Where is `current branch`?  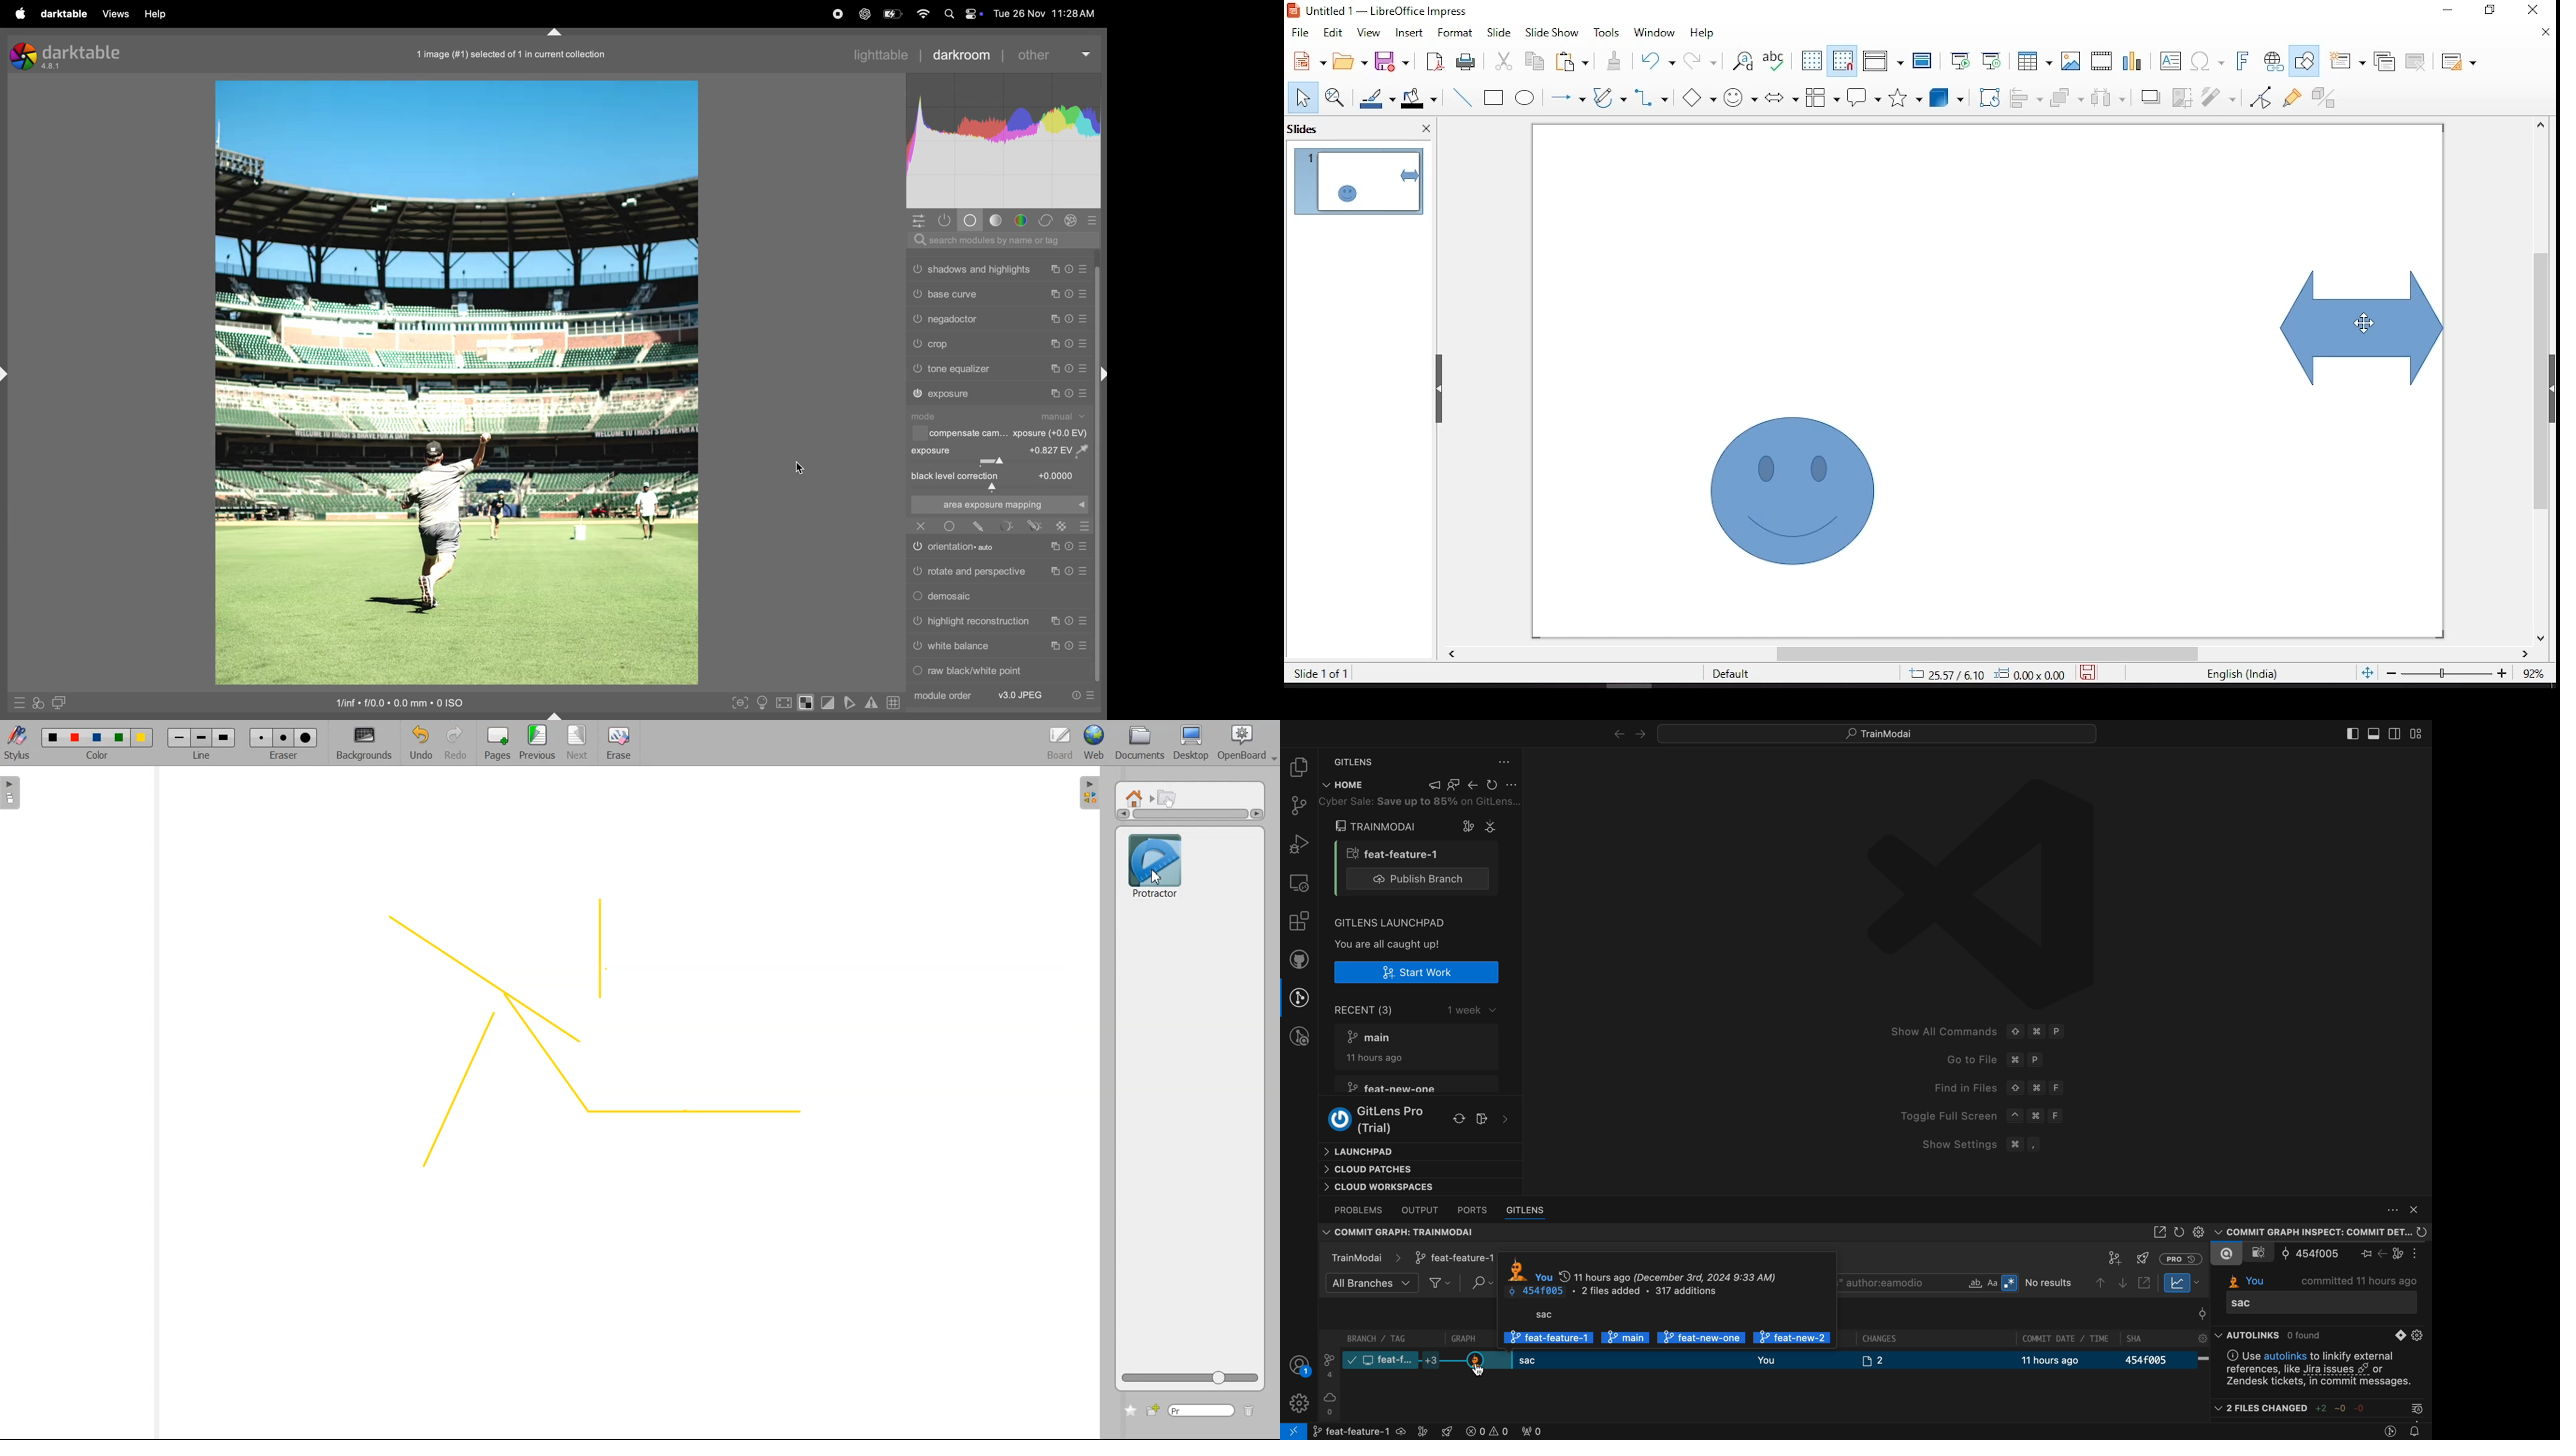
current branch is located at coordinates (1769, 1361).